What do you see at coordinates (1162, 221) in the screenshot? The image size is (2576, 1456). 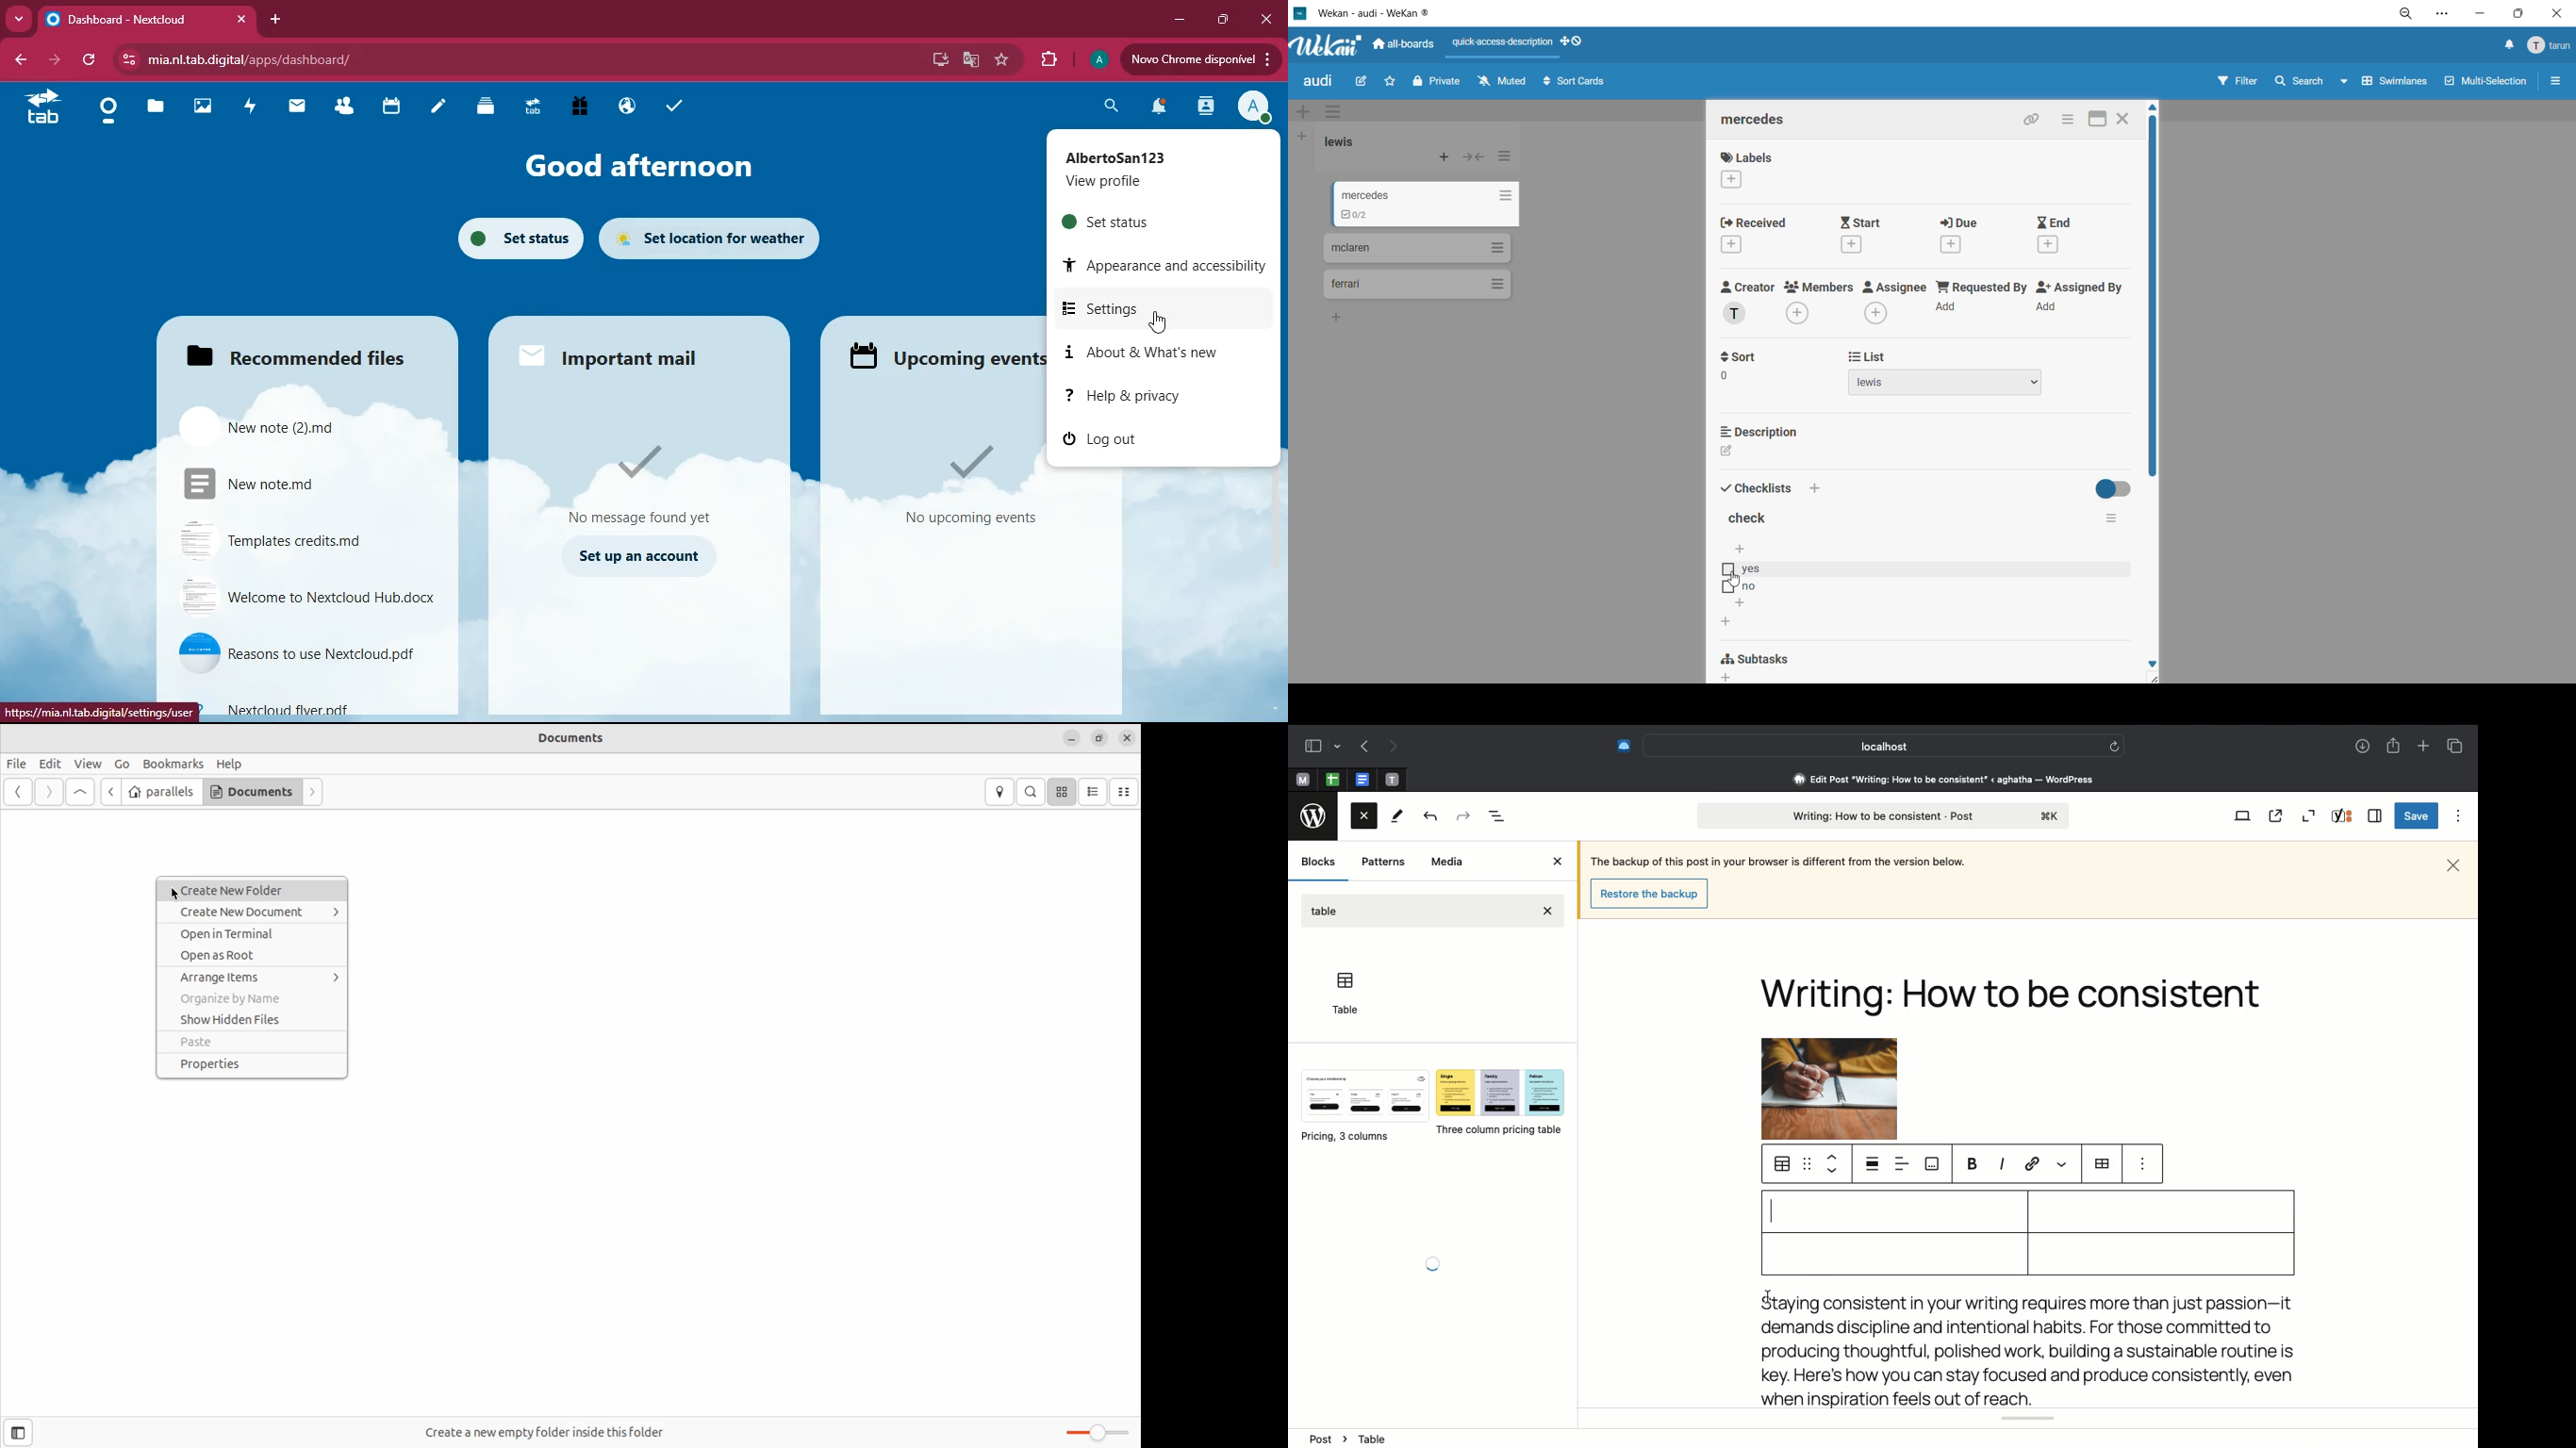 I see `set status` at bounding box center [1162, 221].